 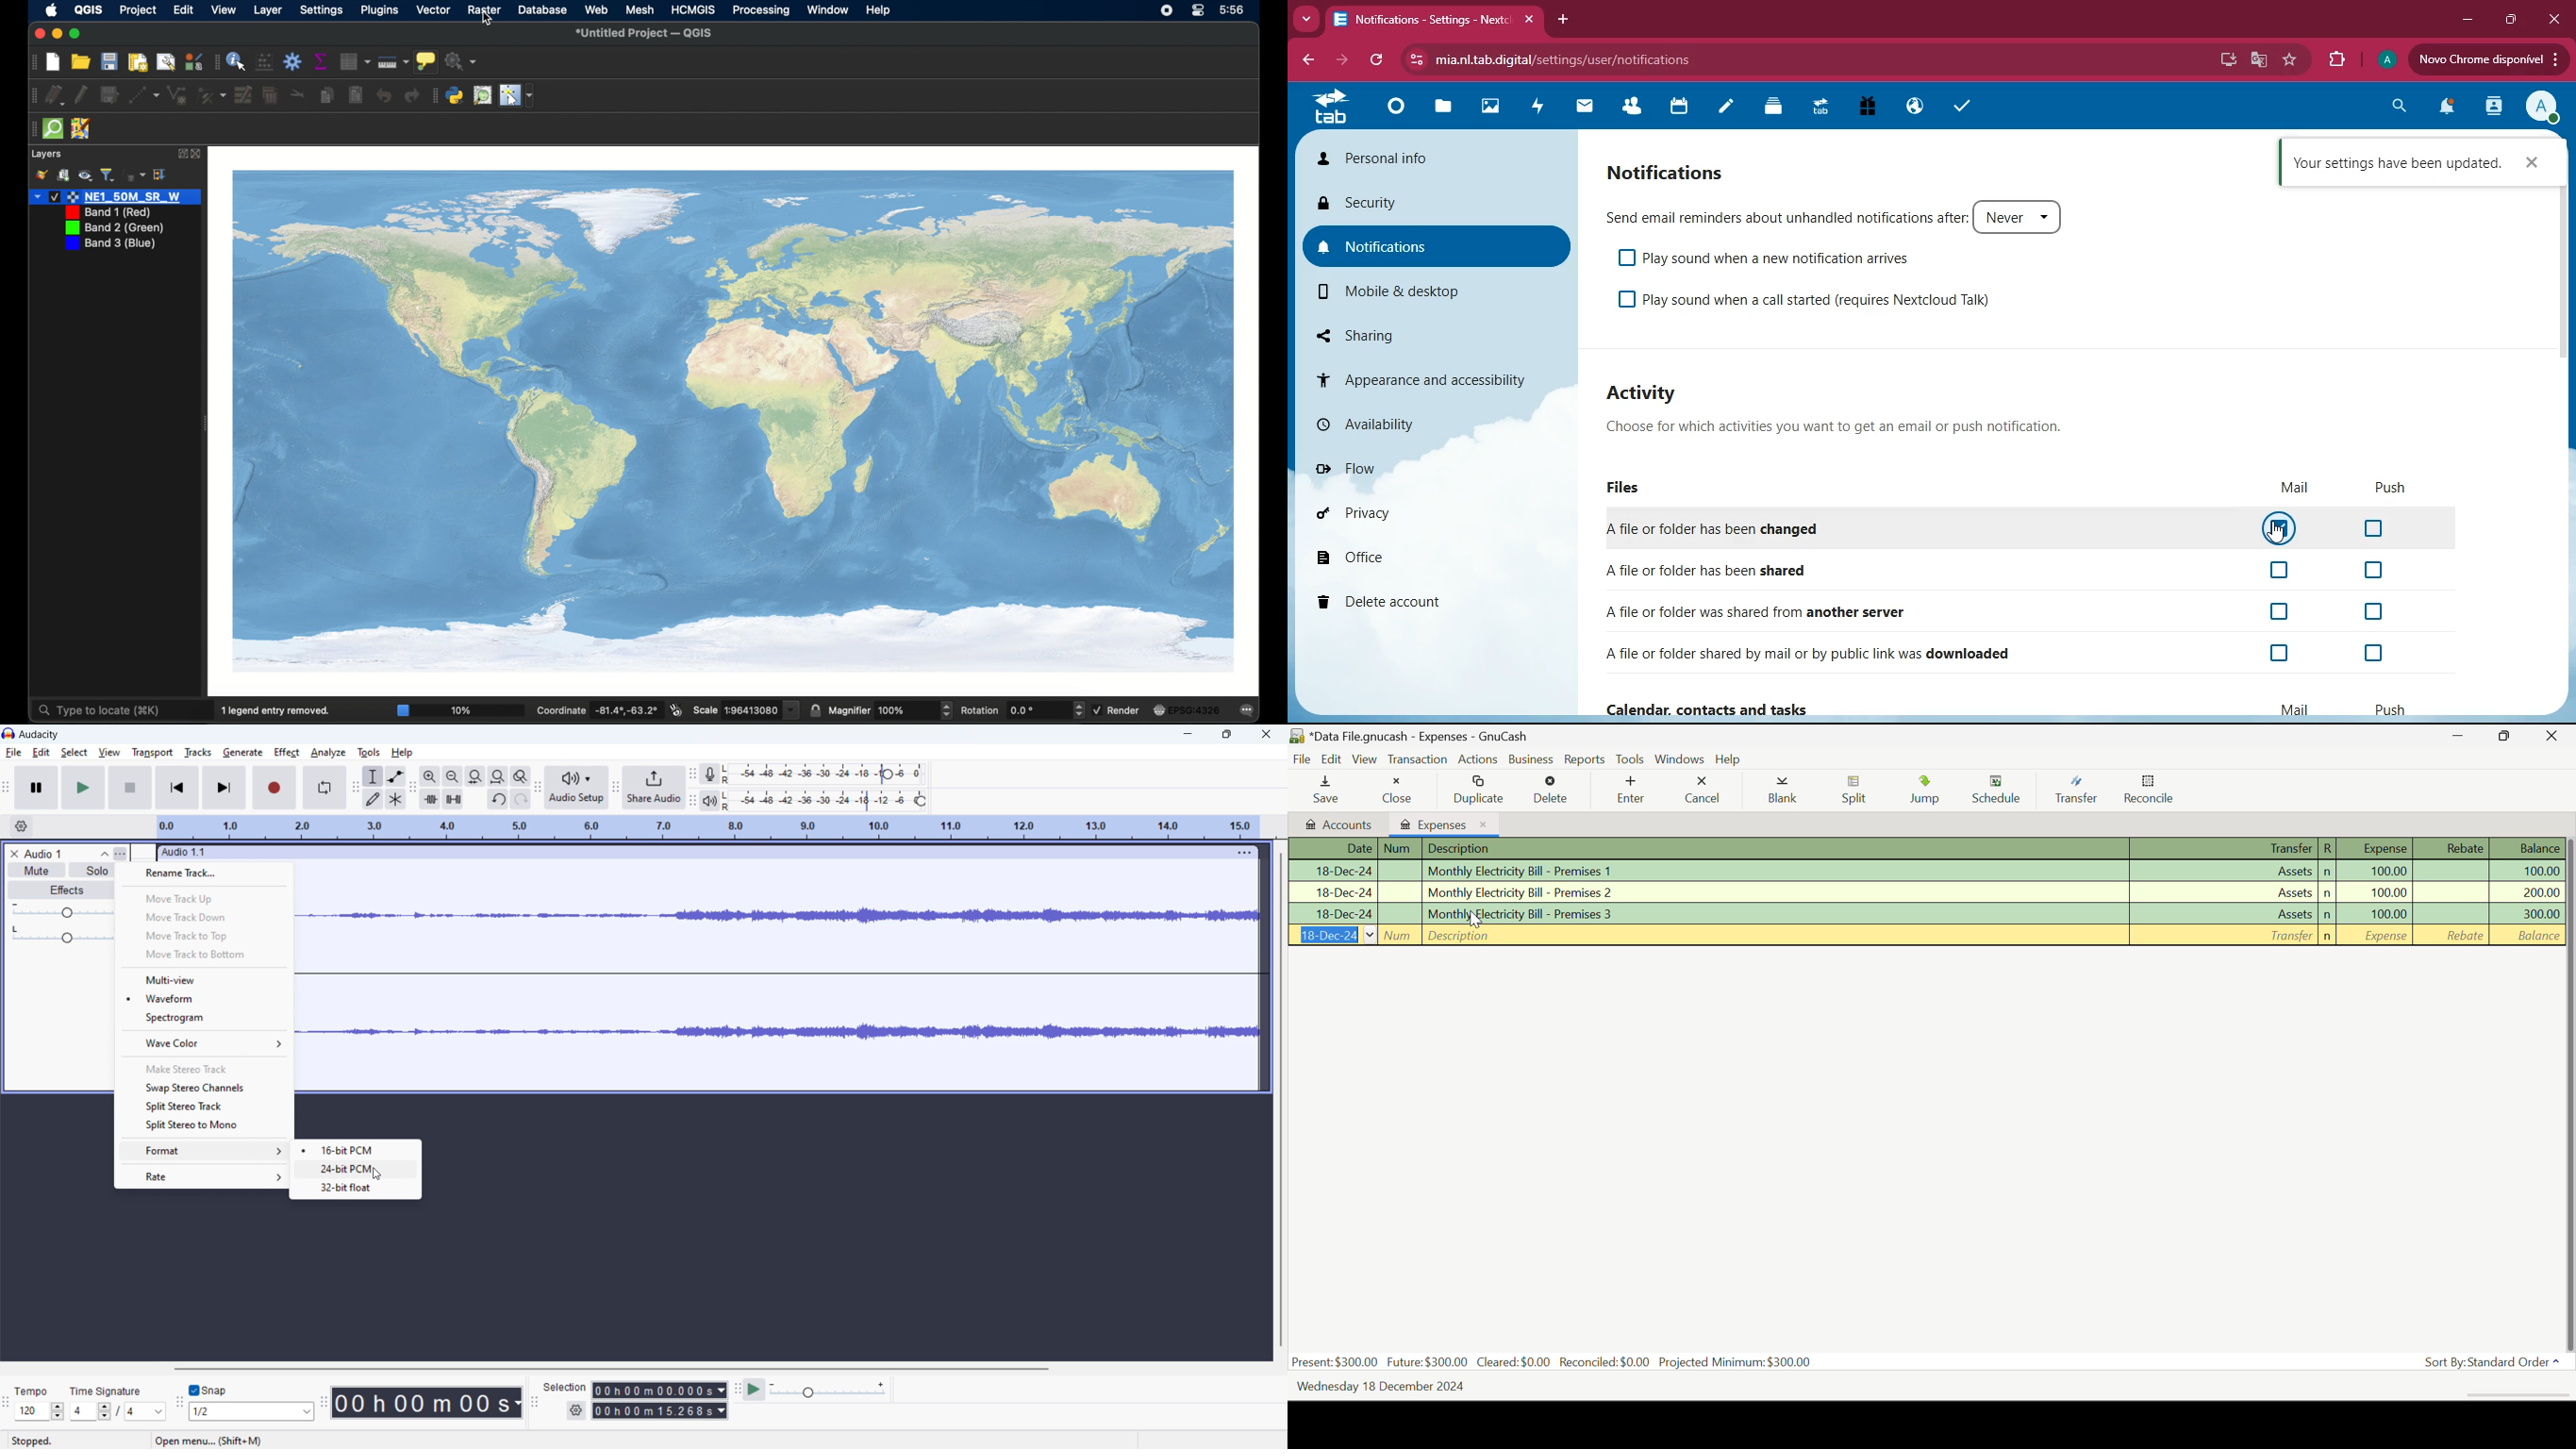 I want to click on transport, so click(x=152, y=752).